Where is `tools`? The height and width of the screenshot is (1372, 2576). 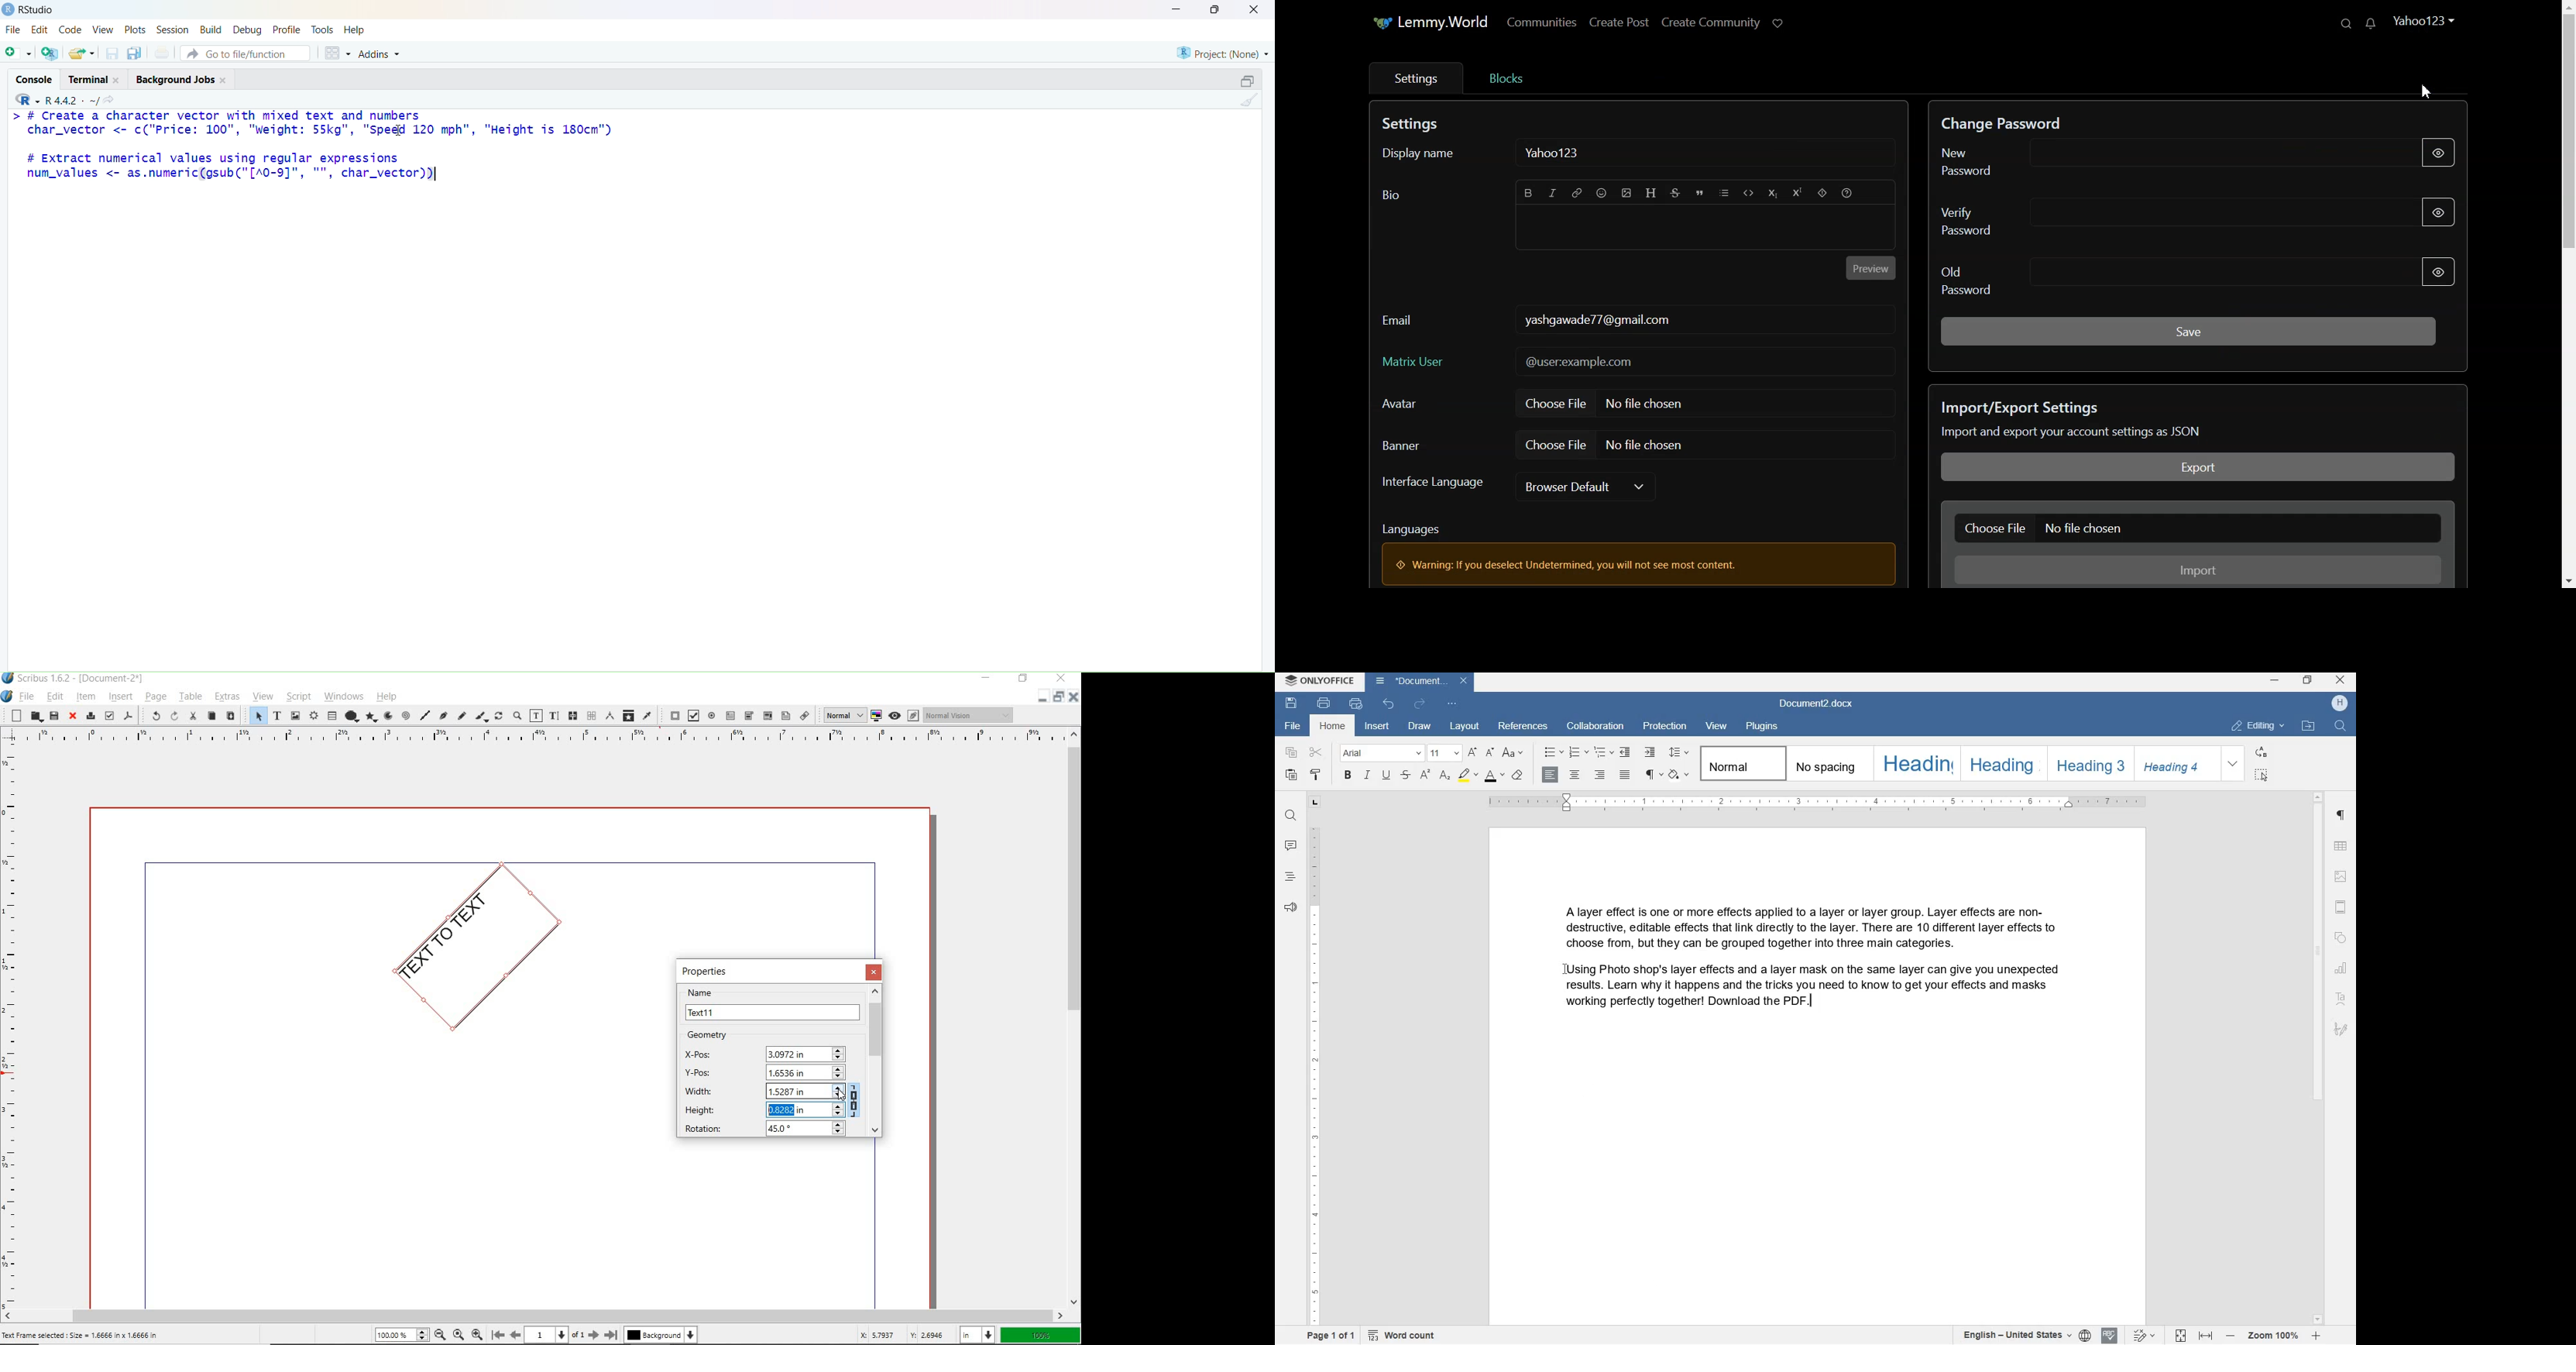
tools is located at coordinates (323, 30).